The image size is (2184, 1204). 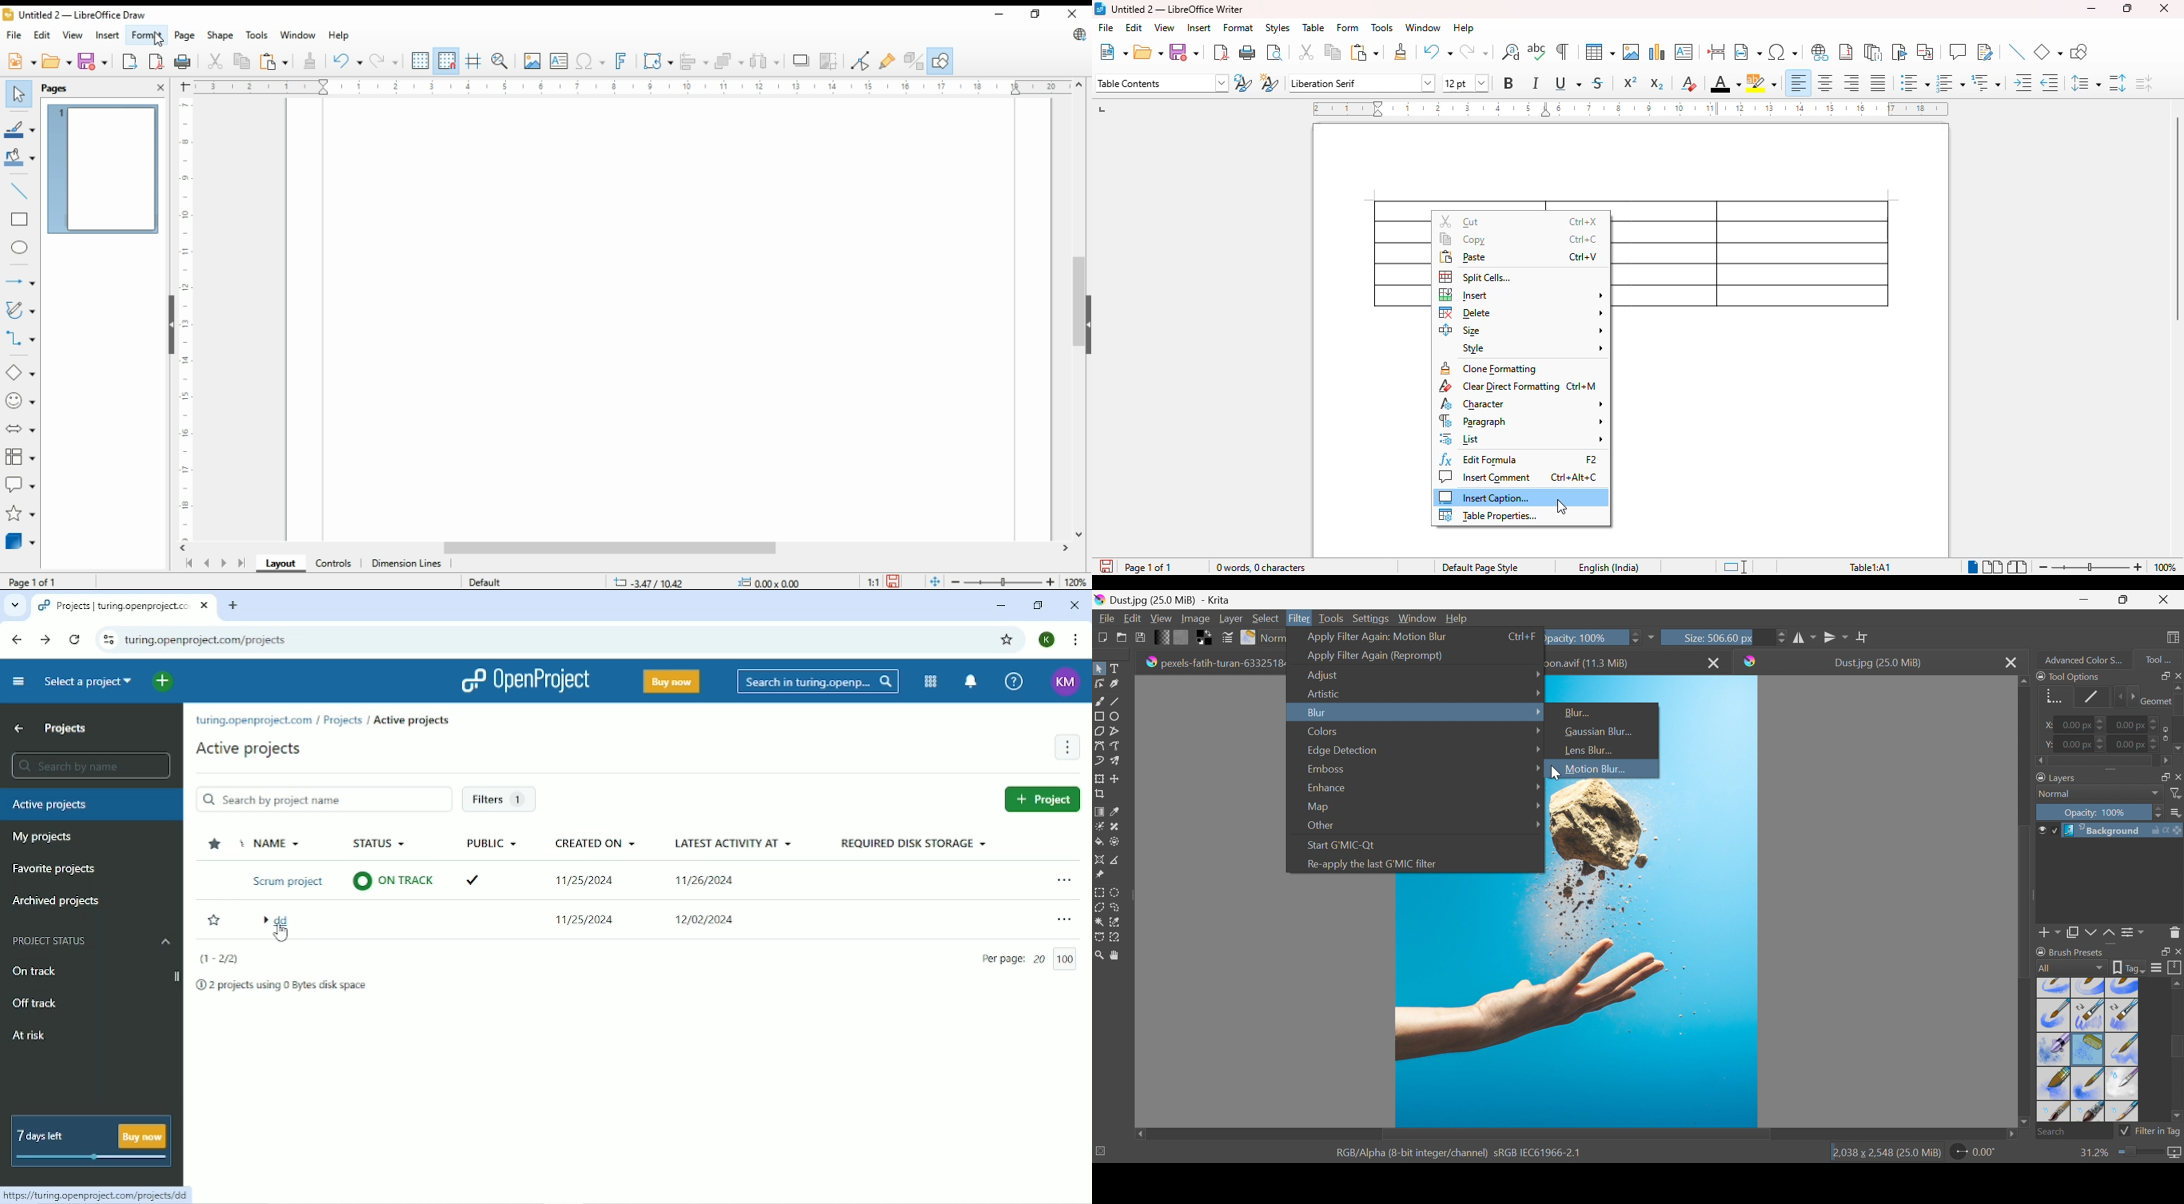 I want to click on delete, so click(x=1522, y=313).